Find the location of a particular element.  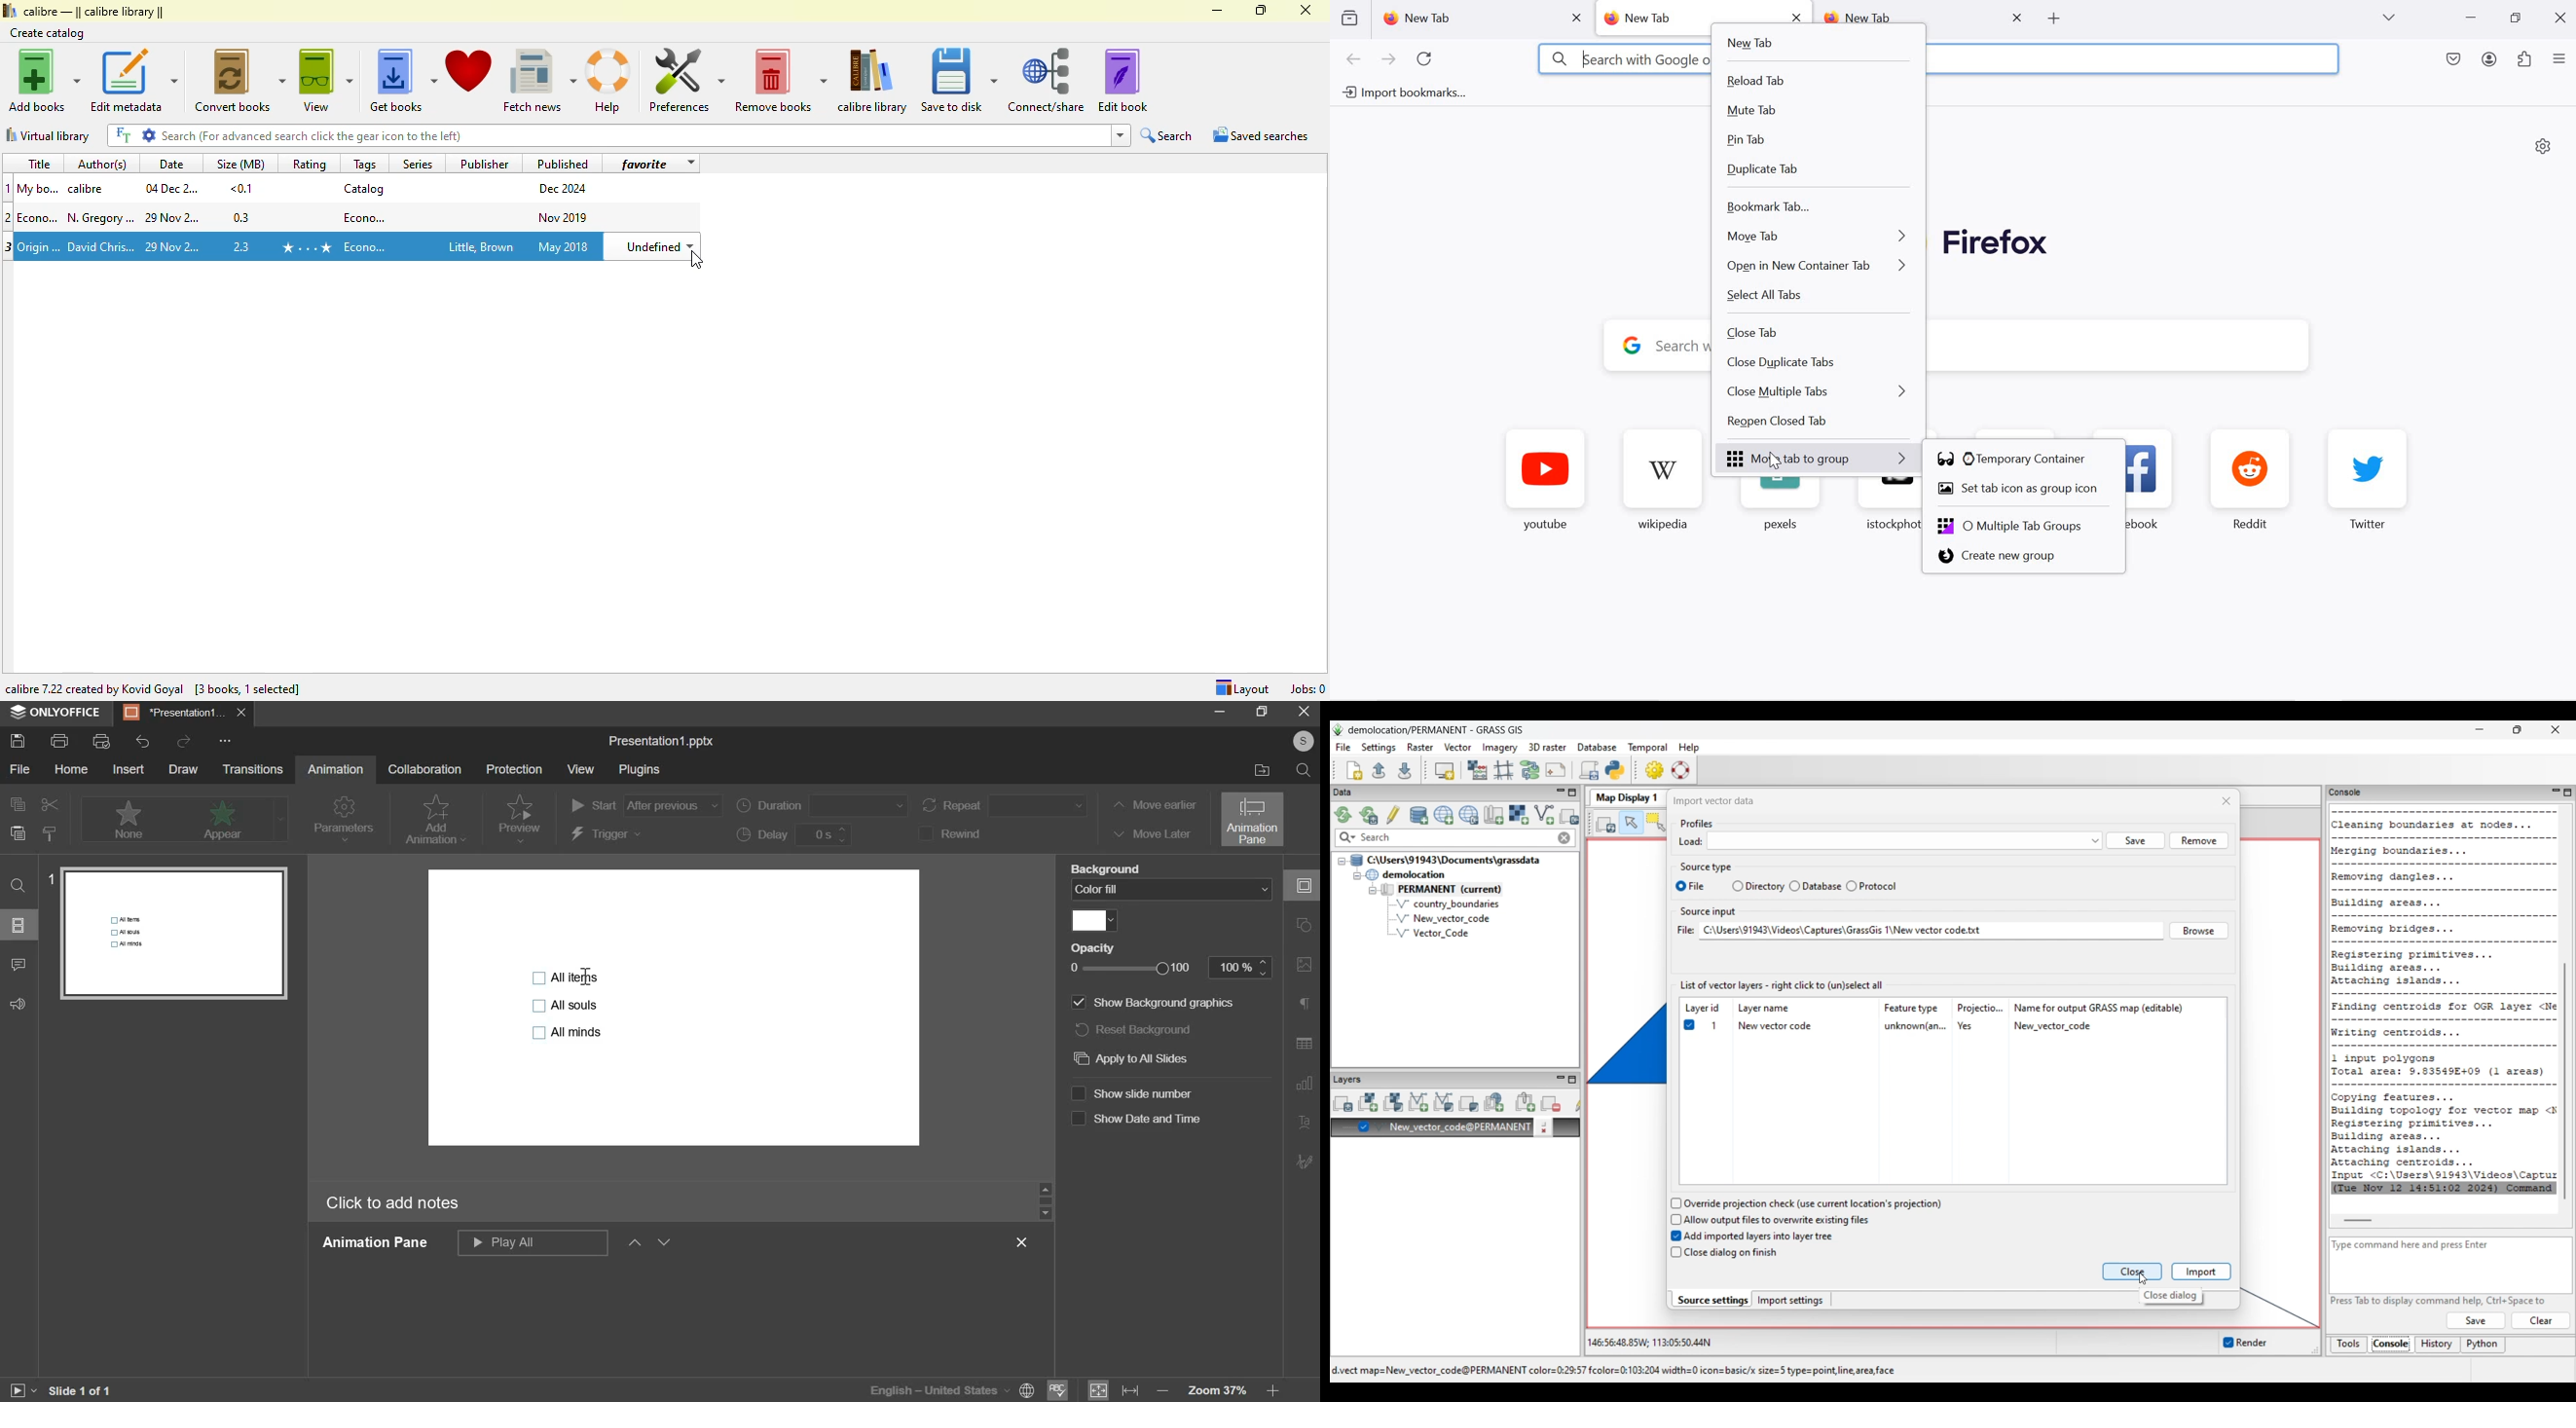

minimize is located at coordinates (1217, 715).